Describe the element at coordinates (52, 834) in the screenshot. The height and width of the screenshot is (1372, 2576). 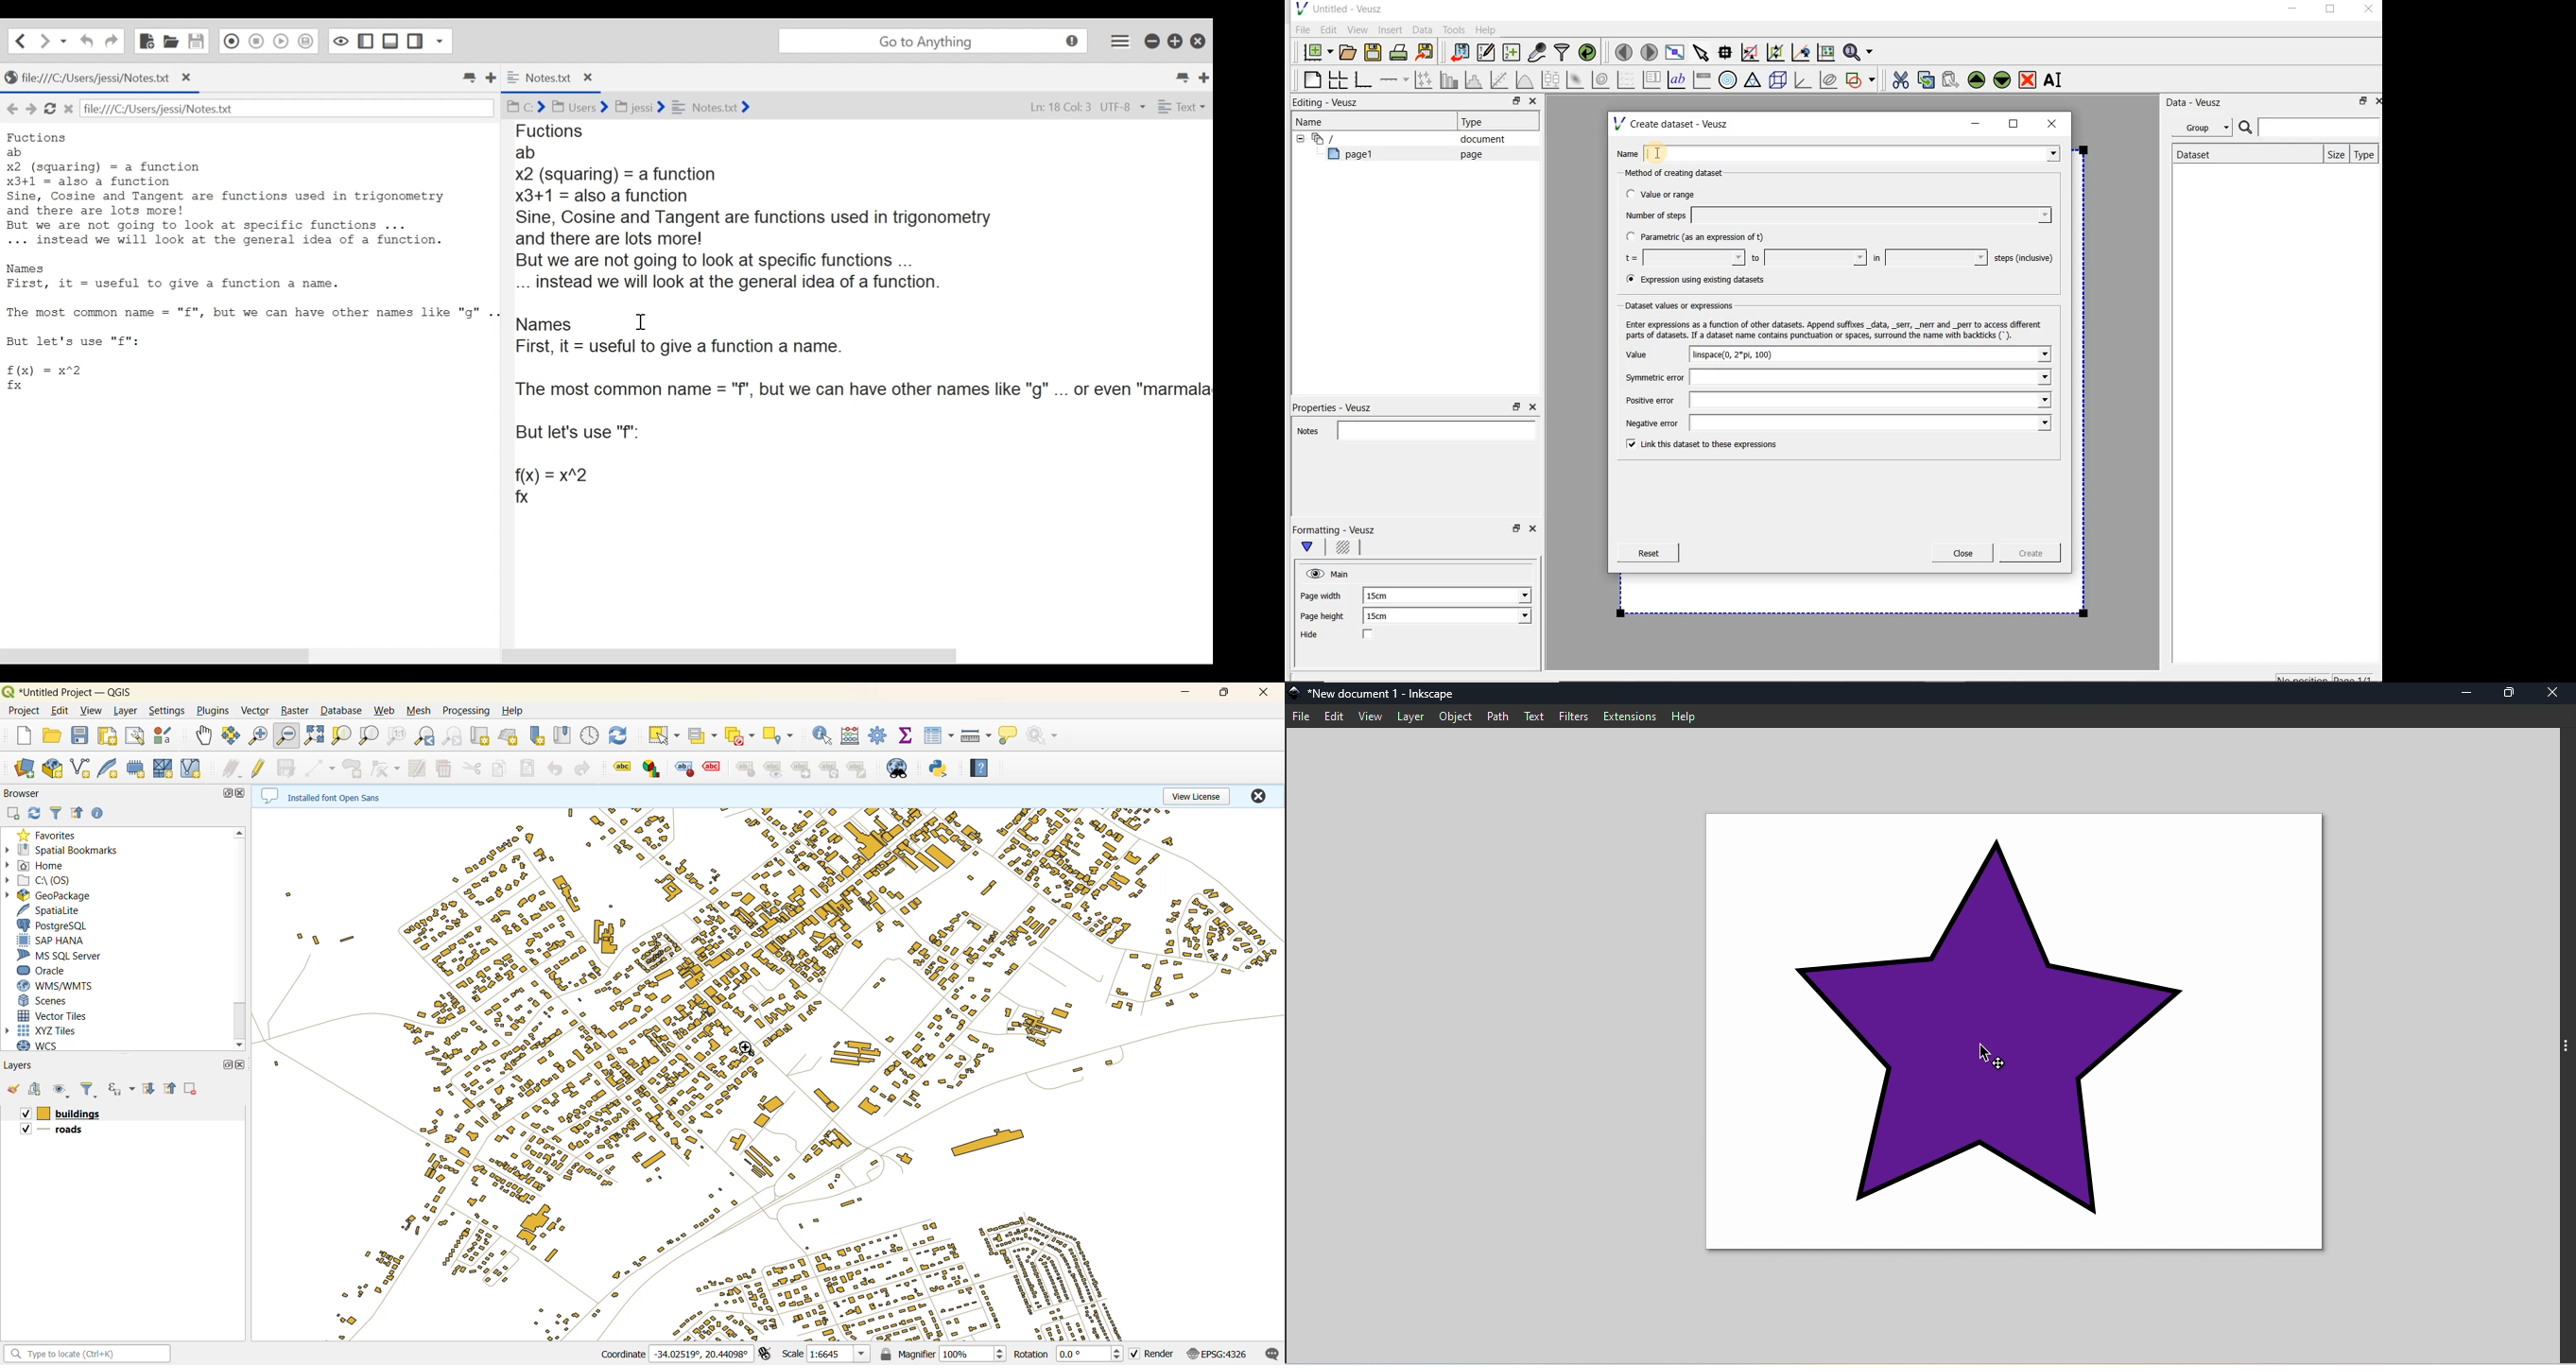
I see `favorites` at that location.